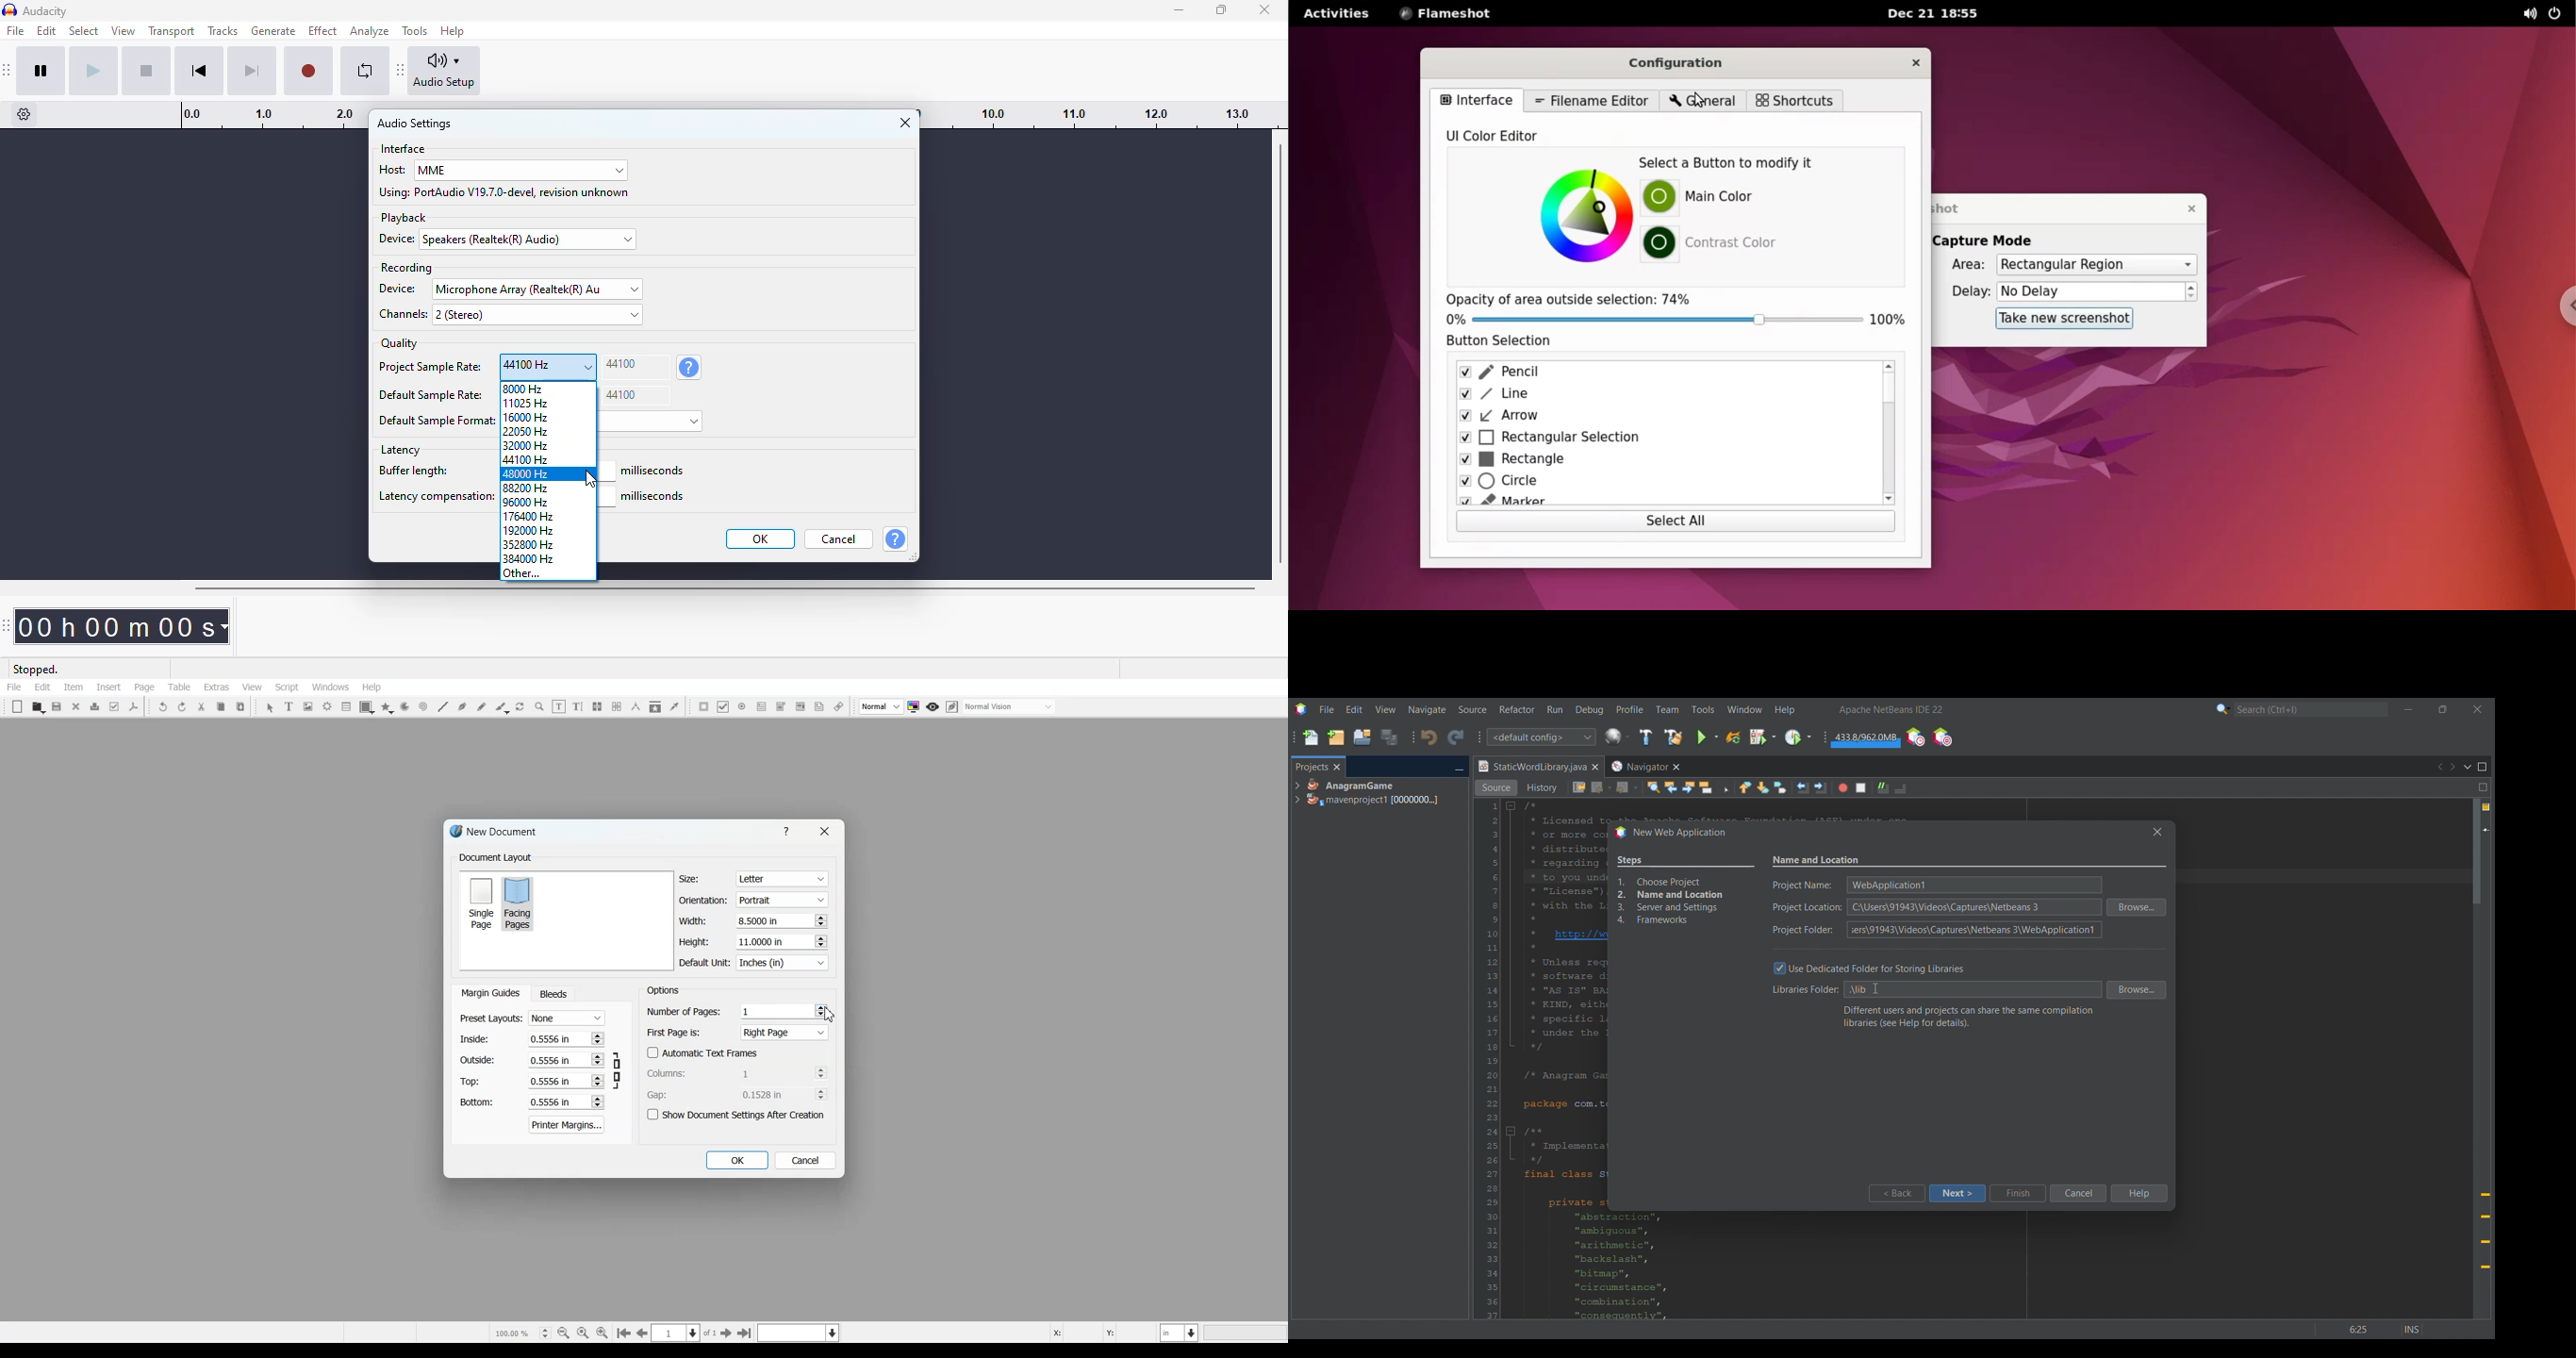 The width and height of the screenshot is (2576, 1372). What do you see at coordinates (423, 707) in the screenshot?
I see `Spiral` at bounding box center [423, 707].